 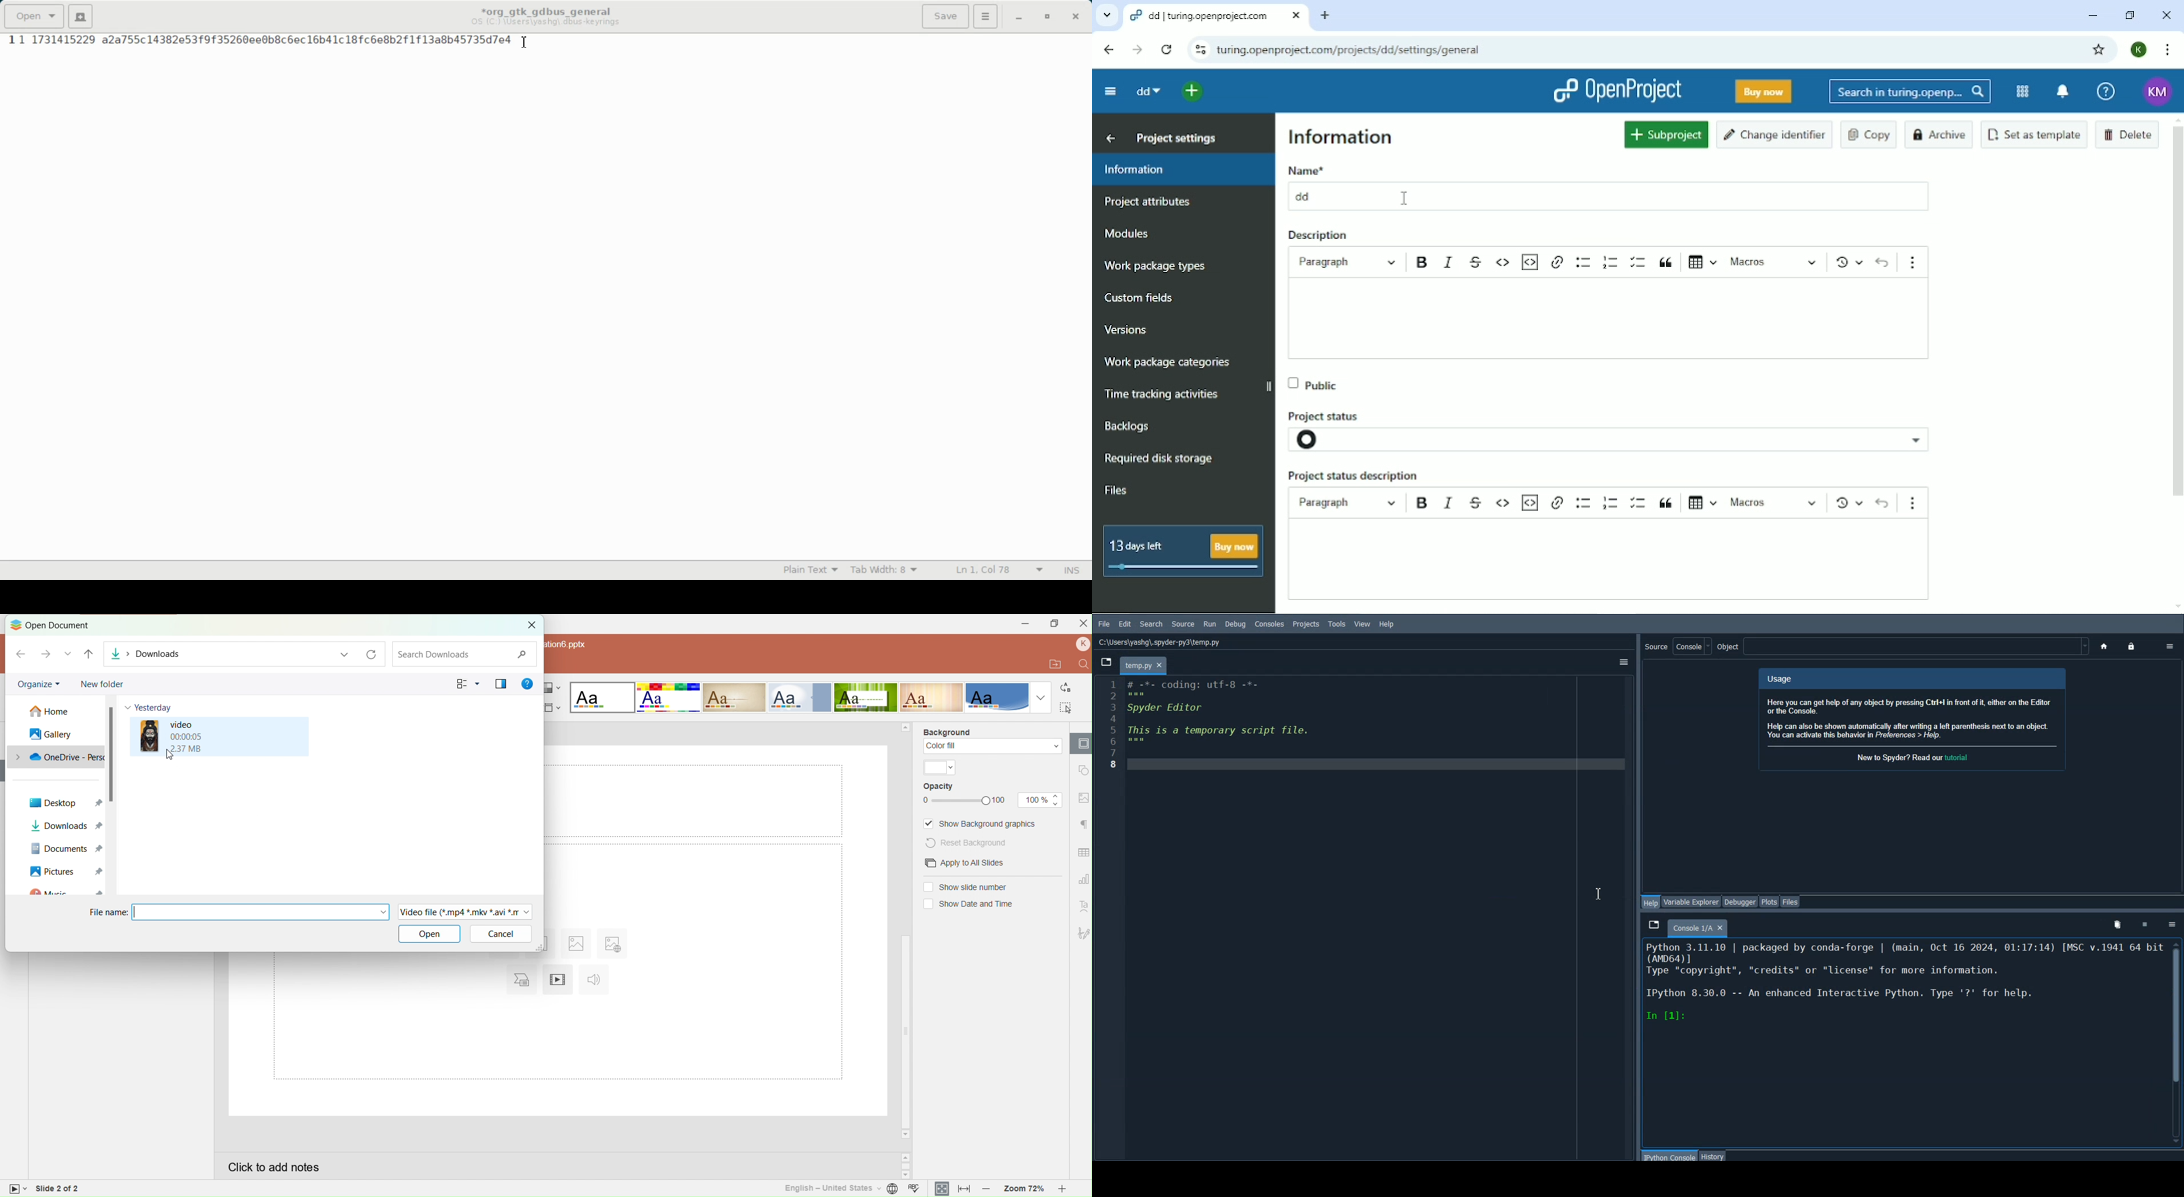 What do you see at coordinates (669, 697) in the screenshot?
I see `Basic` at bounding box center [669, 697].